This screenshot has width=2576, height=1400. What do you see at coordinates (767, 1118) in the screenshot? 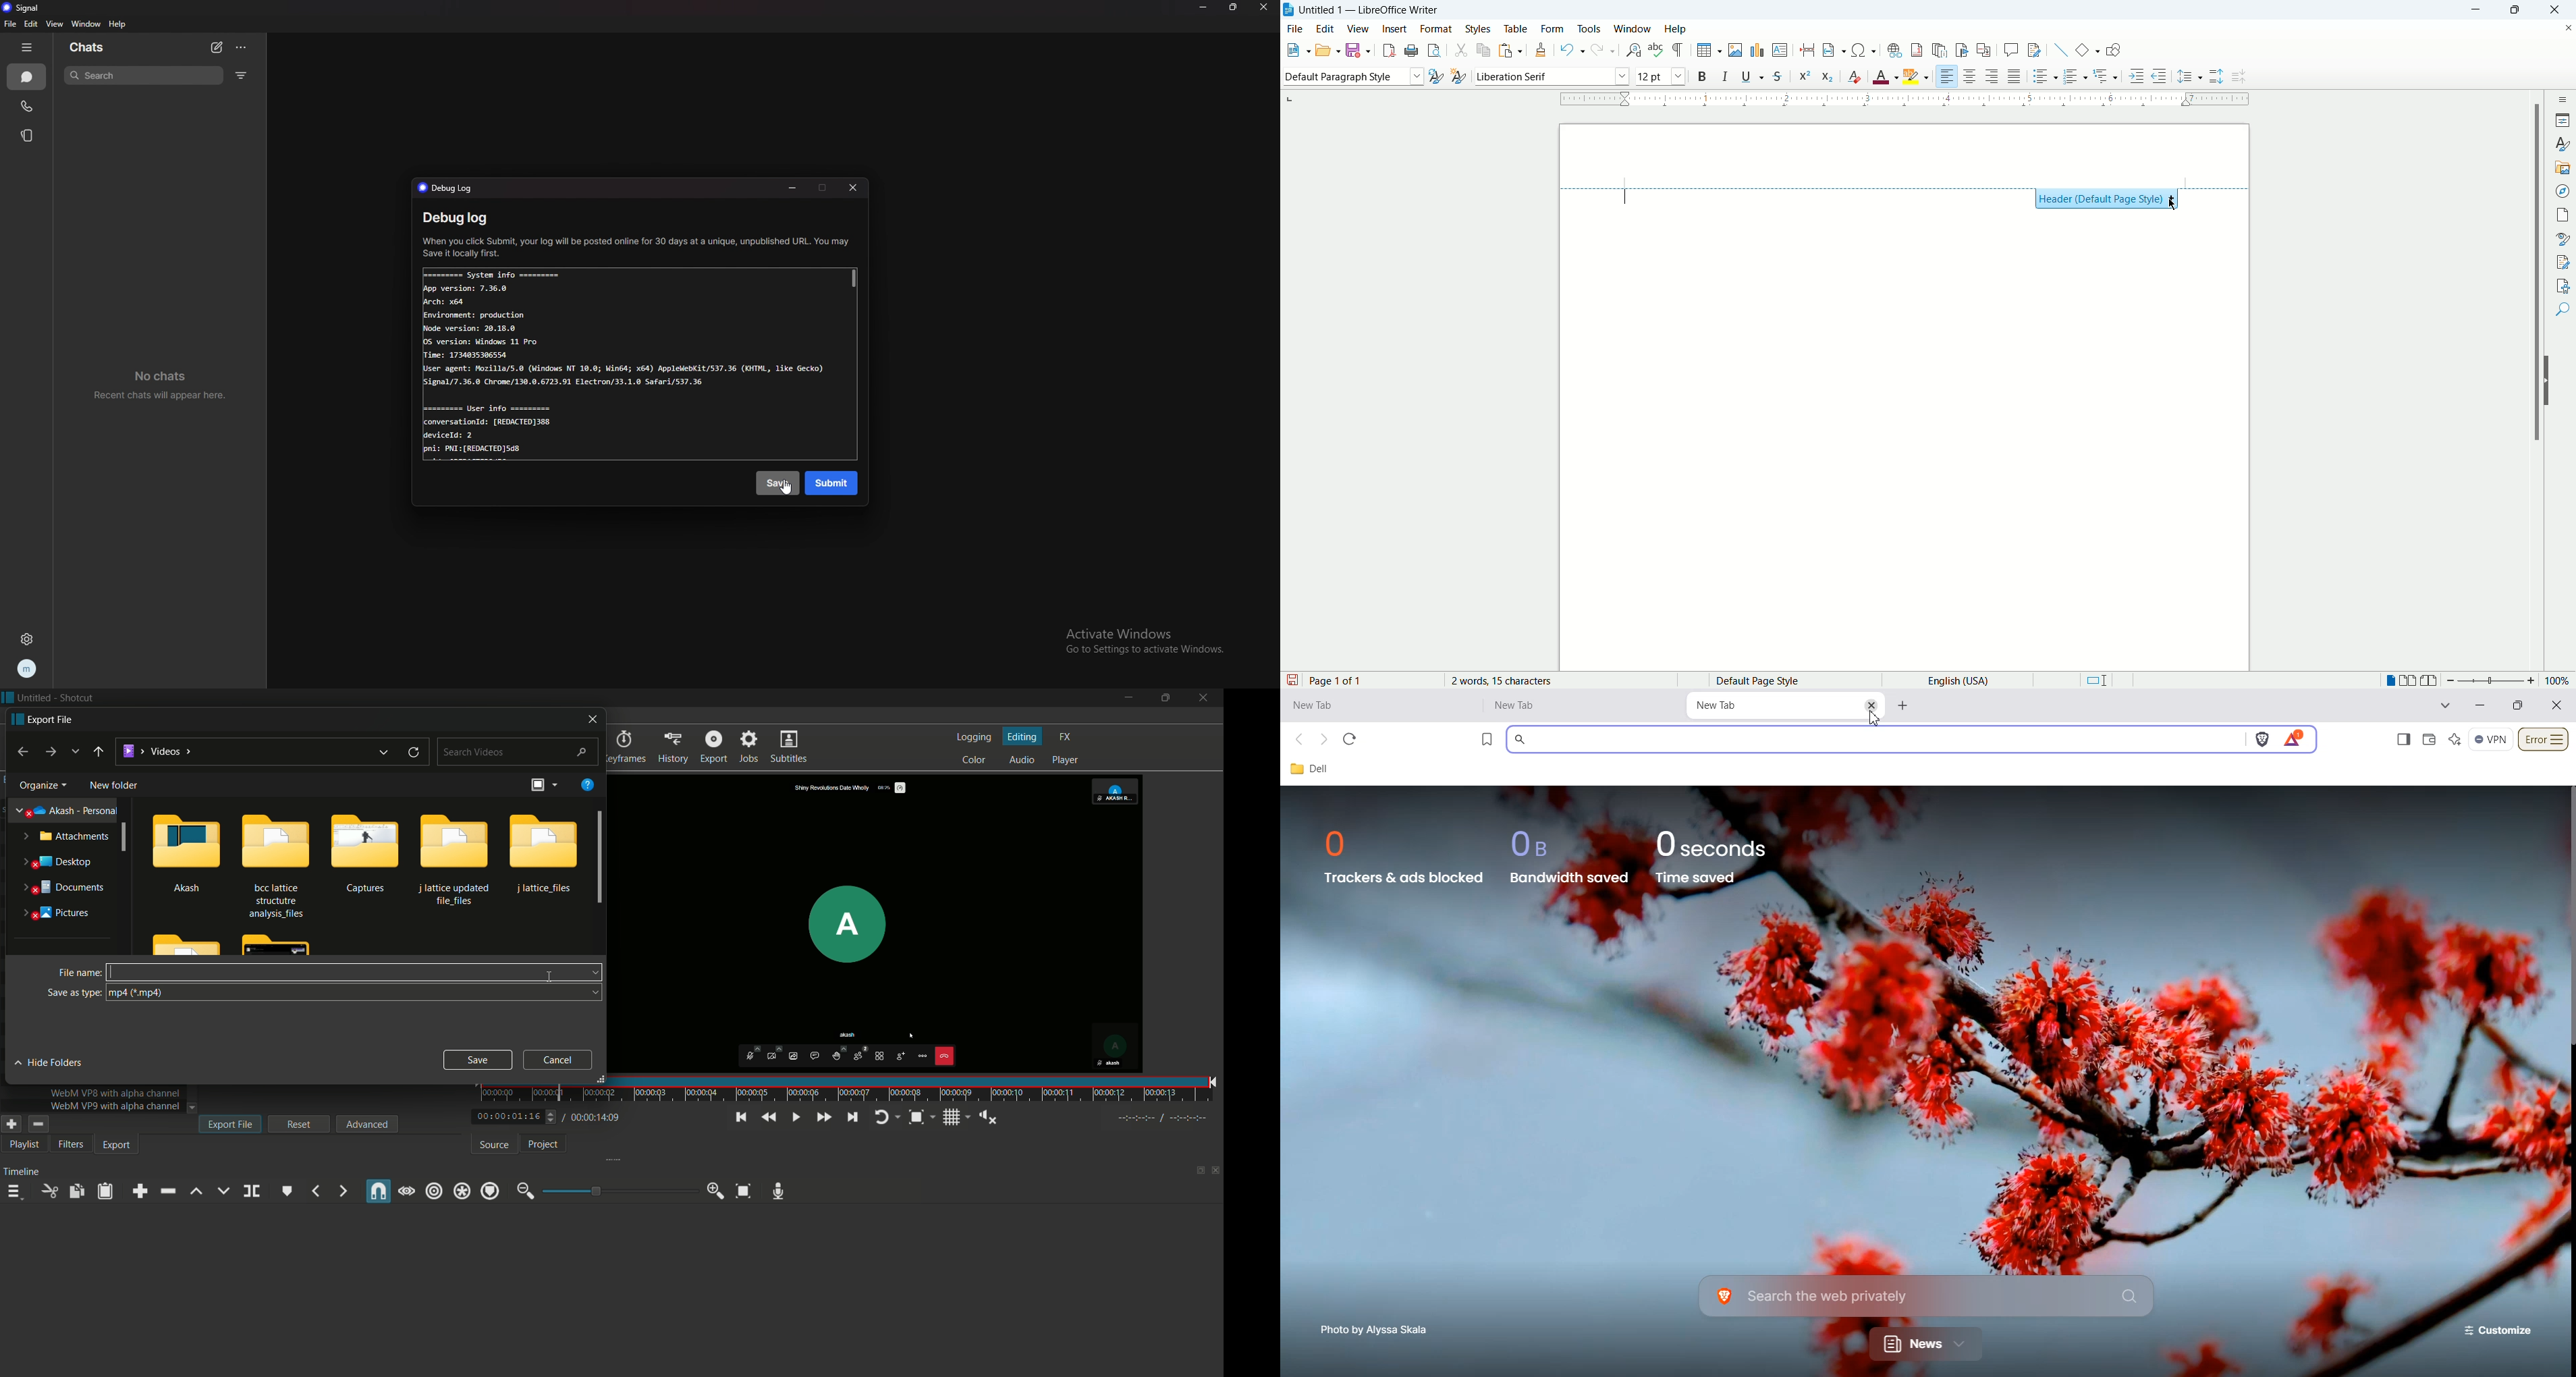
I see `play quickly backward` at bounding box center [767, 1118].